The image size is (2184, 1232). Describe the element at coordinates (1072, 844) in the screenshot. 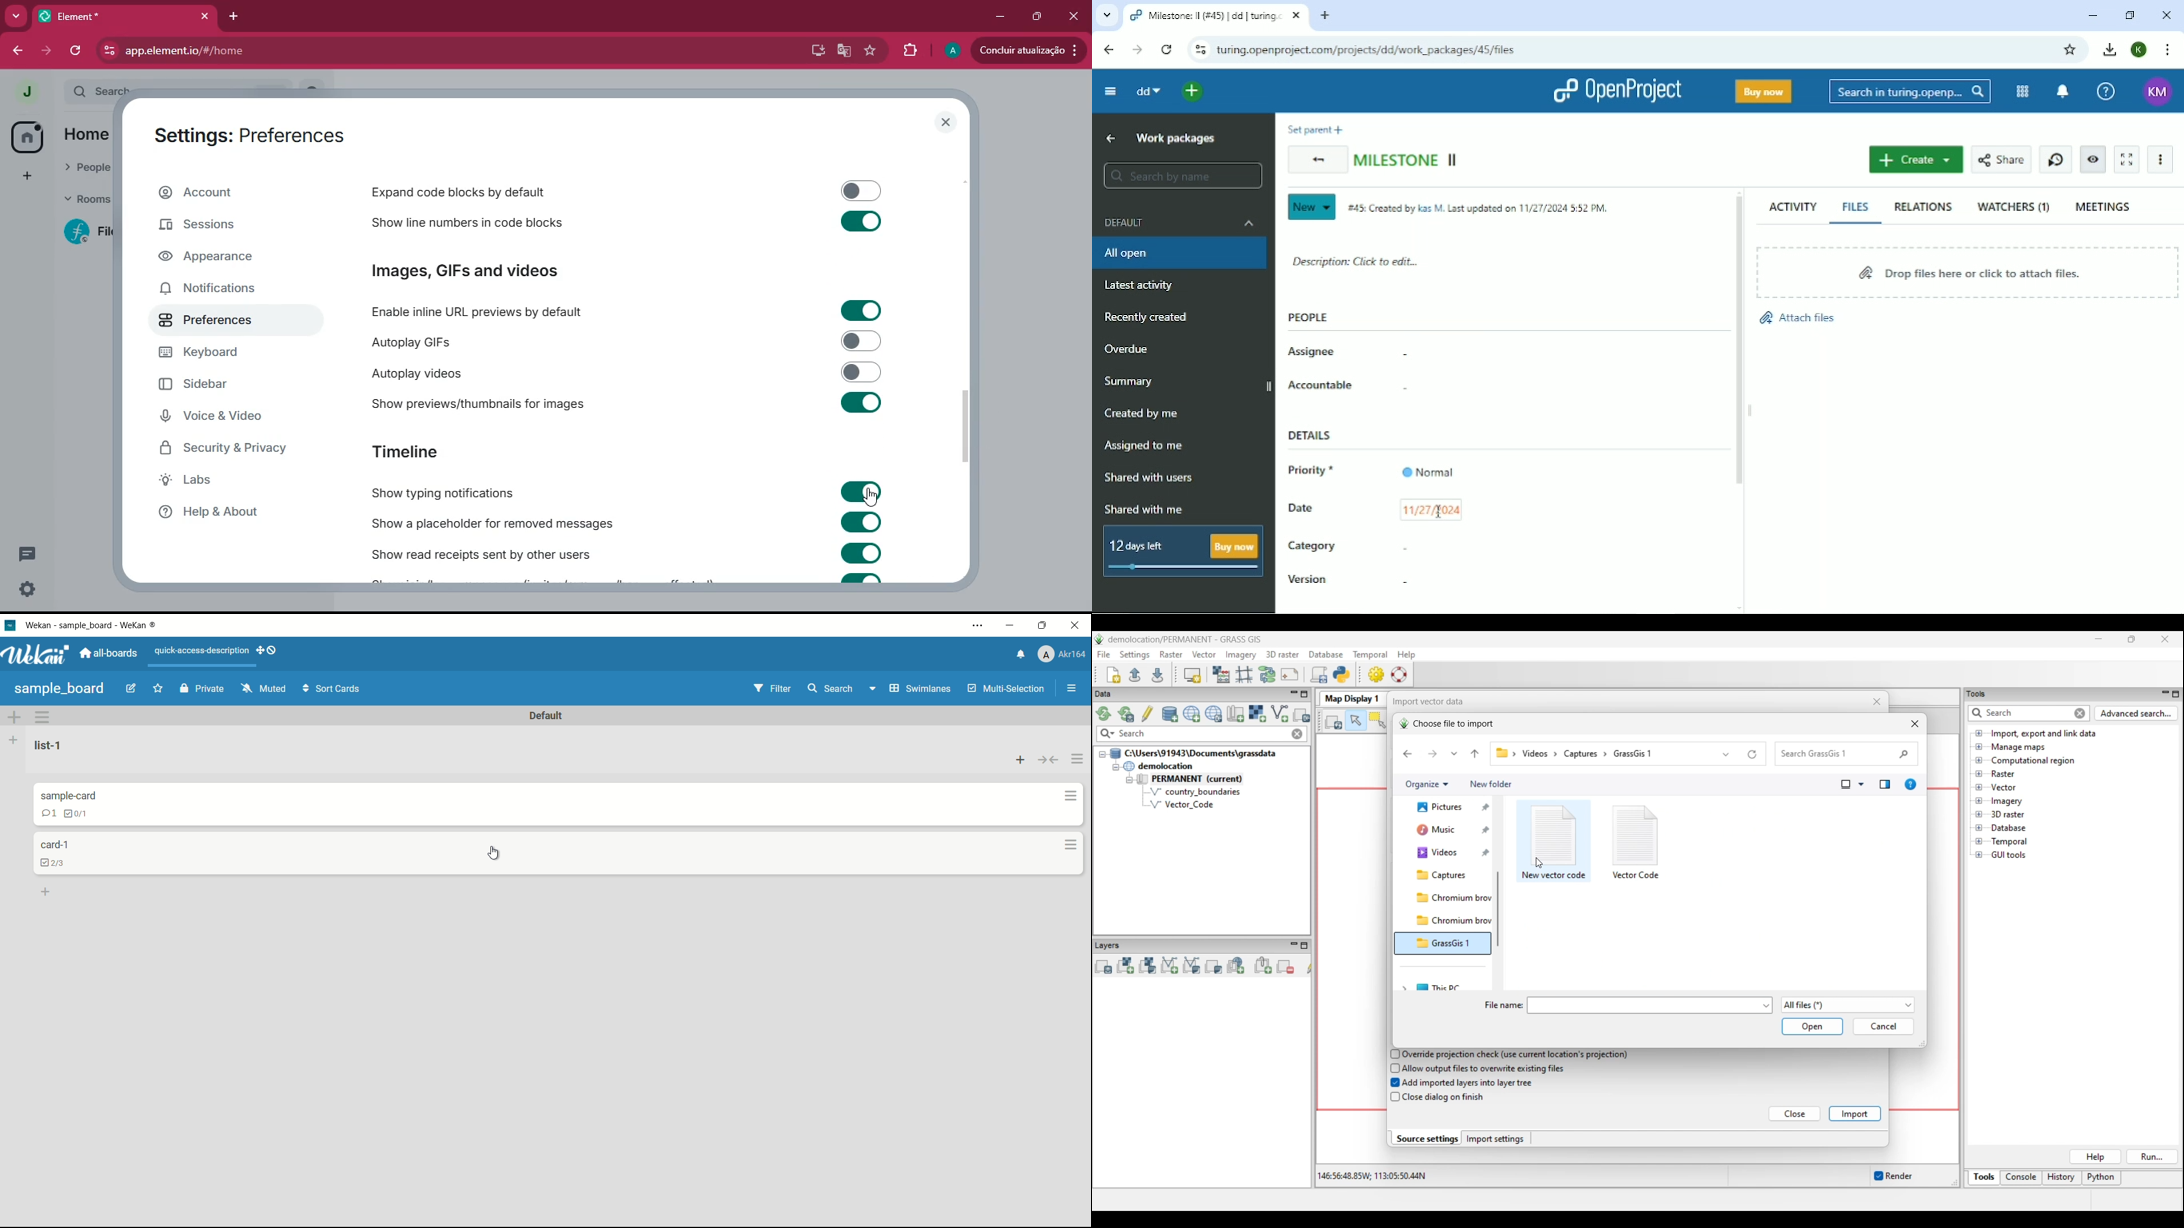

I see `card actions` at that location.